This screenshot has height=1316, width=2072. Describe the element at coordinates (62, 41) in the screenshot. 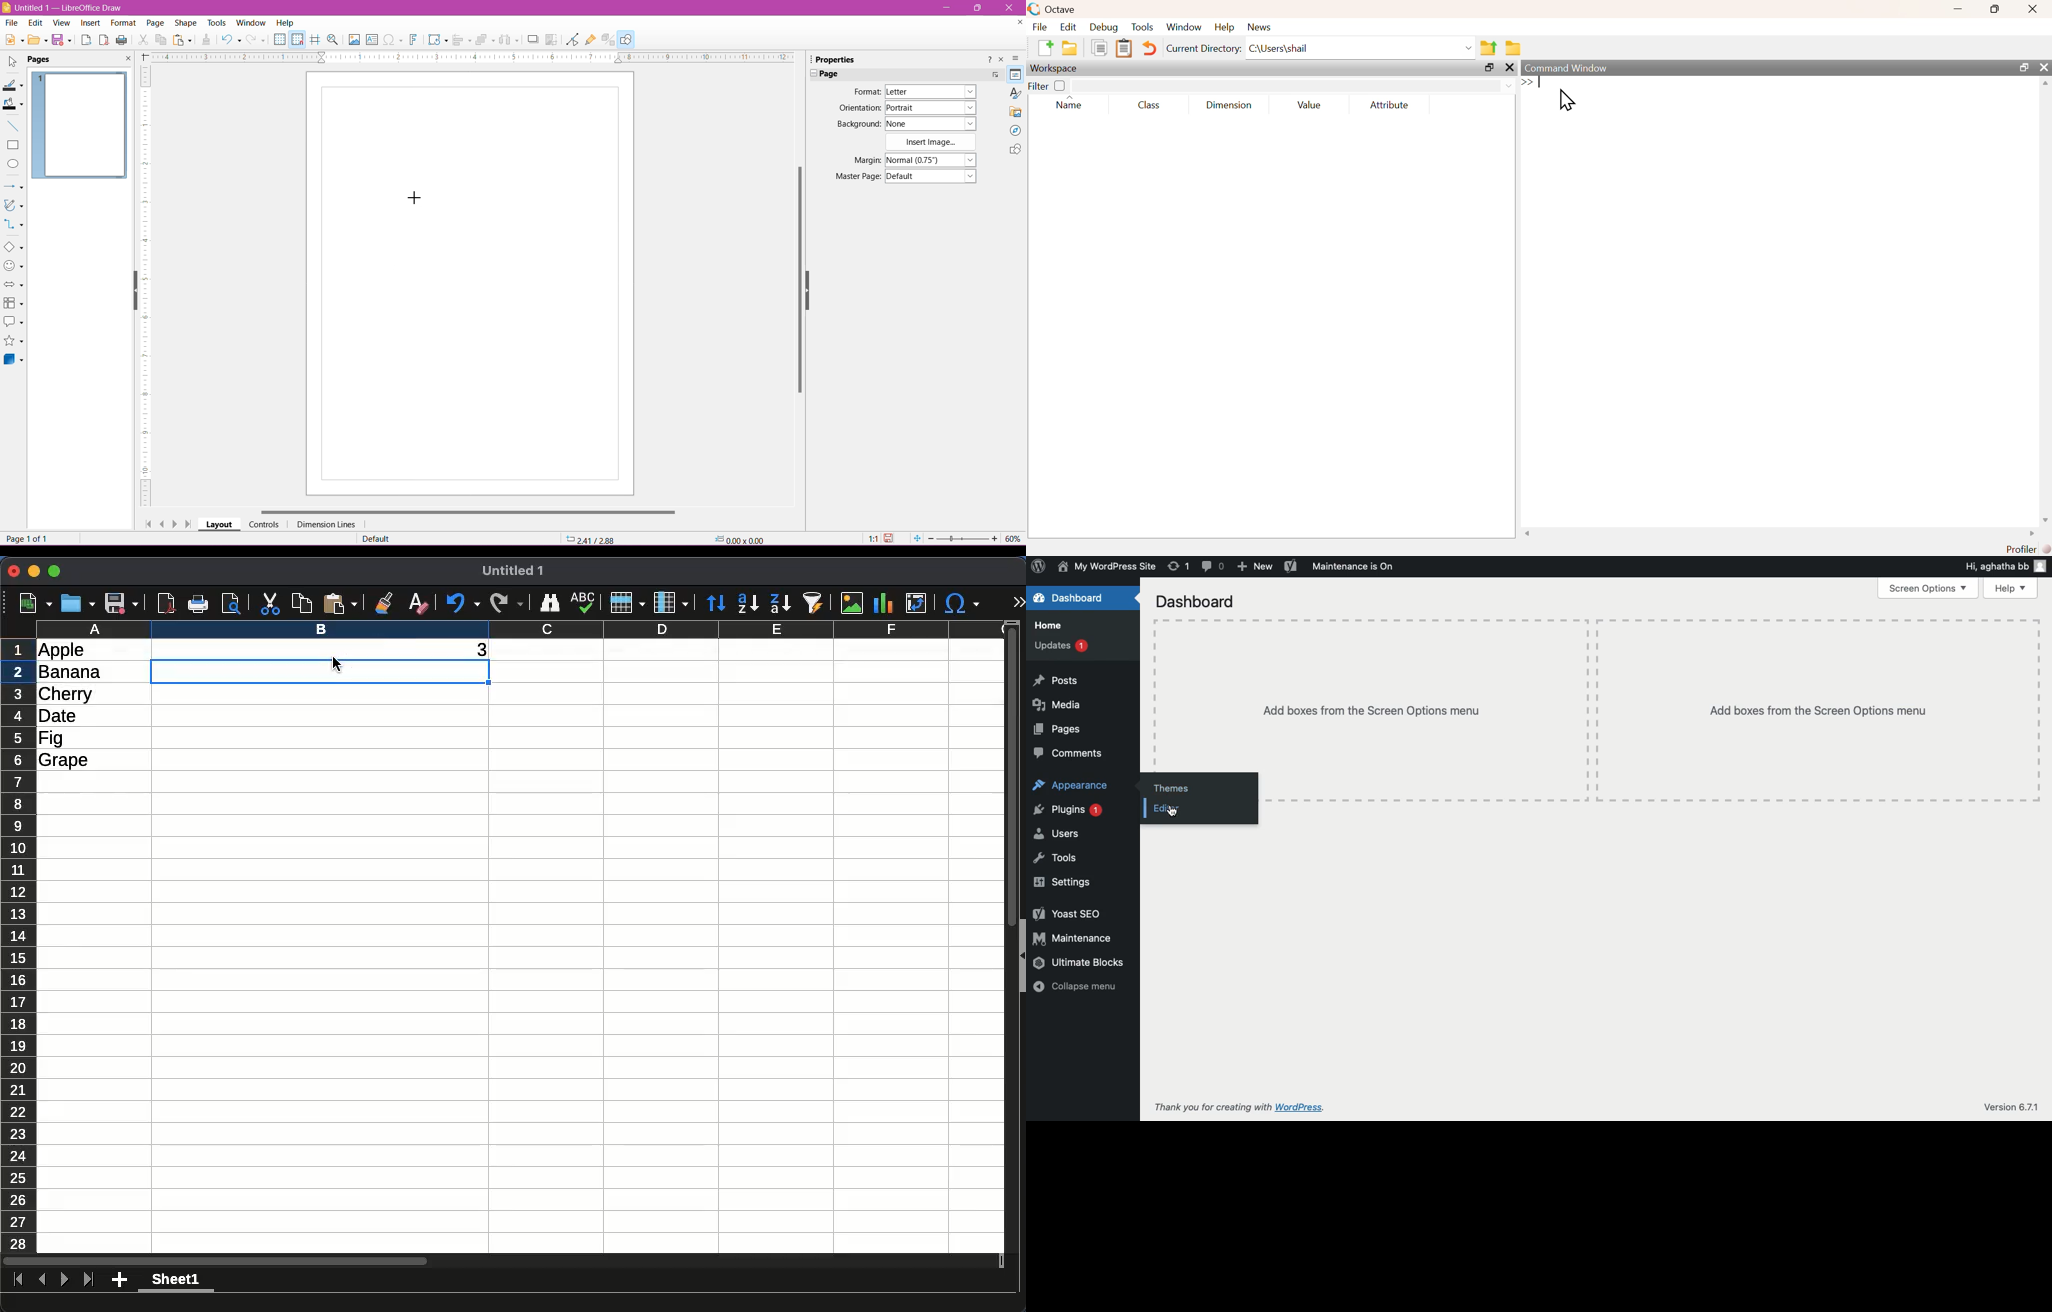

I see `Save` at that location.